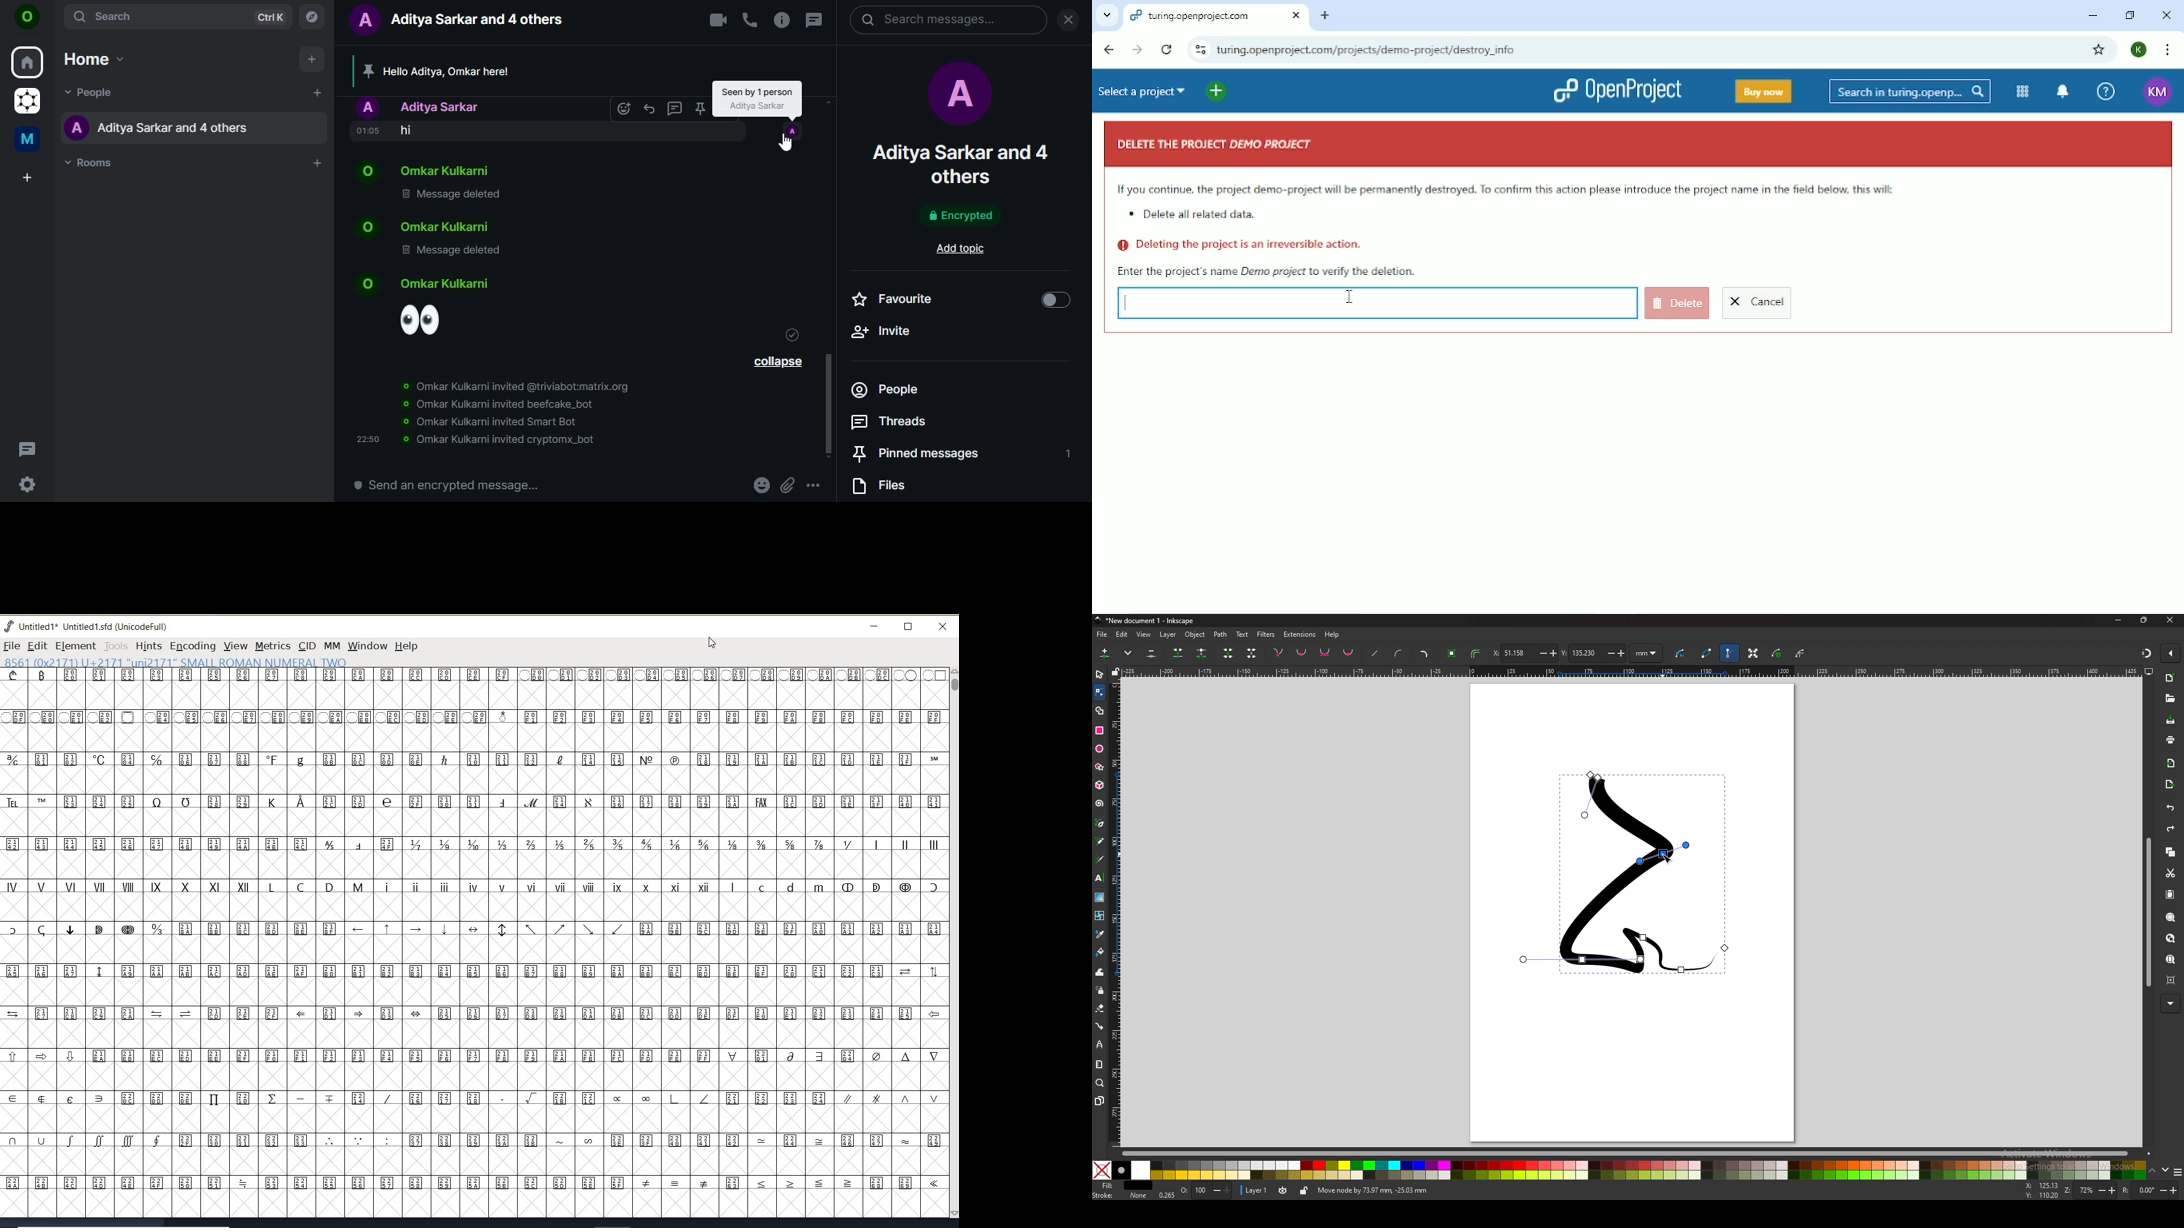 This screenshot has height=1232, width=2184. What do you see at coordinates (2144, 621) in the screenshot?
I see `resize` at bounding box center [2144, 621].